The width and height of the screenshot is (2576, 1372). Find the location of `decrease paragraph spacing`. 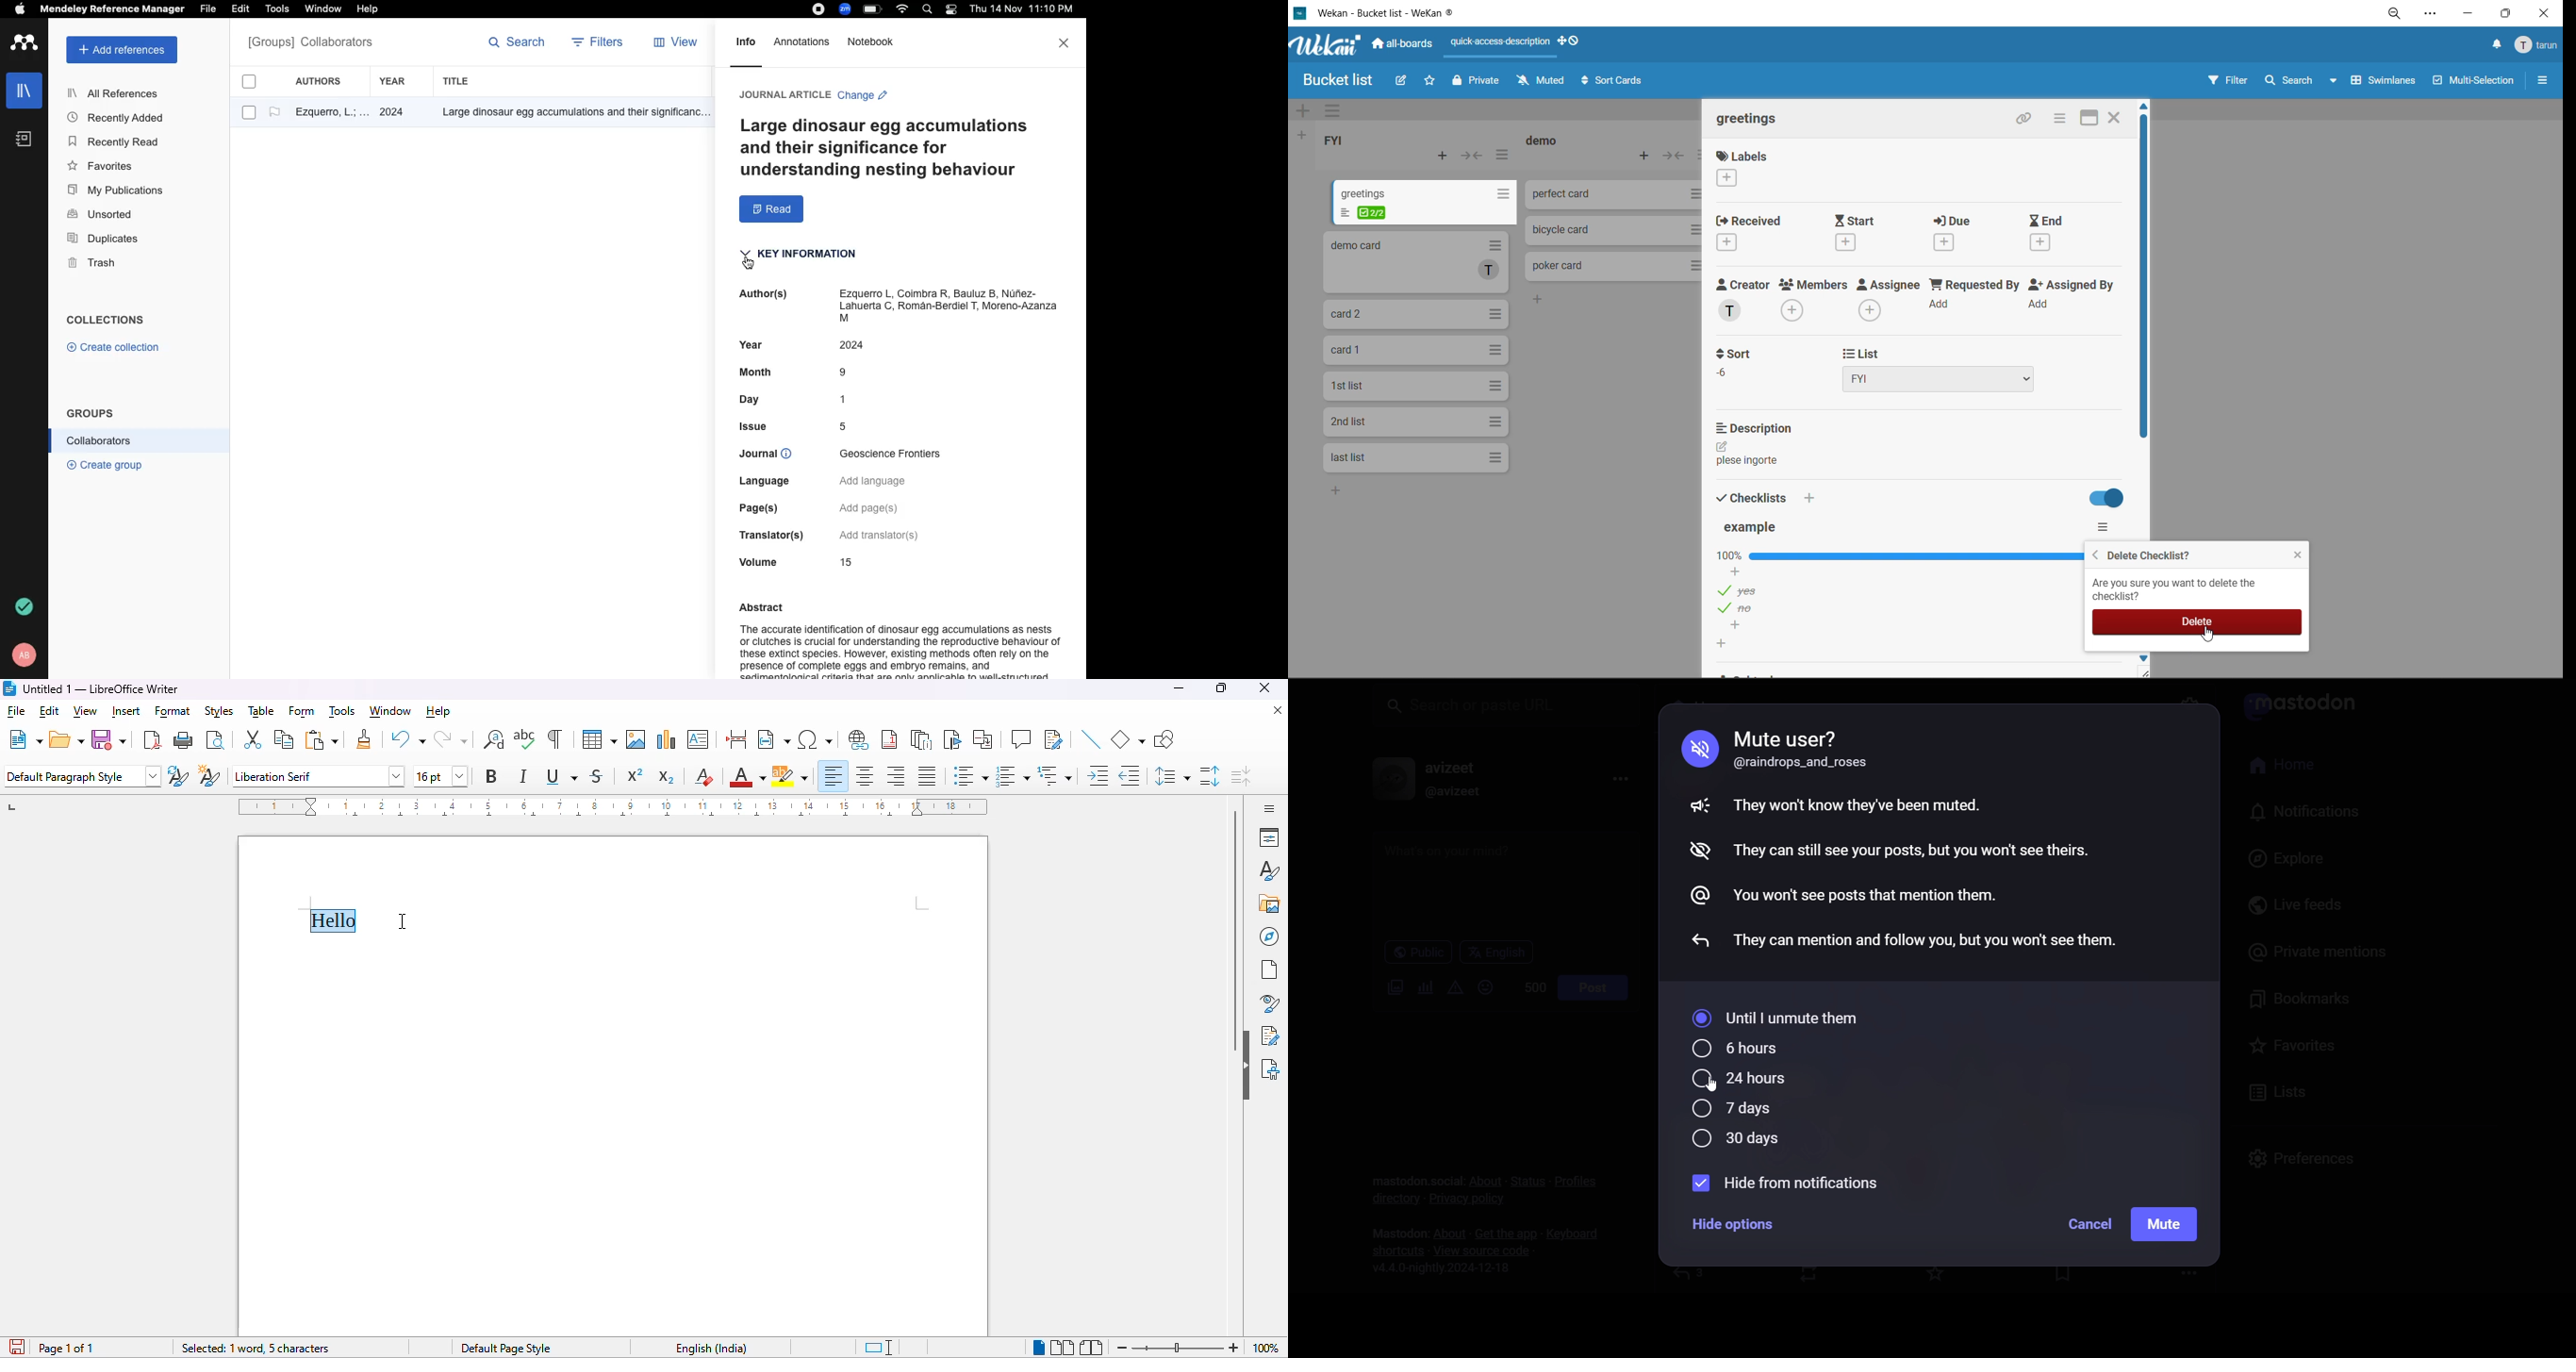

decrease paragraph spacing is located at coordinates (1242, 776).